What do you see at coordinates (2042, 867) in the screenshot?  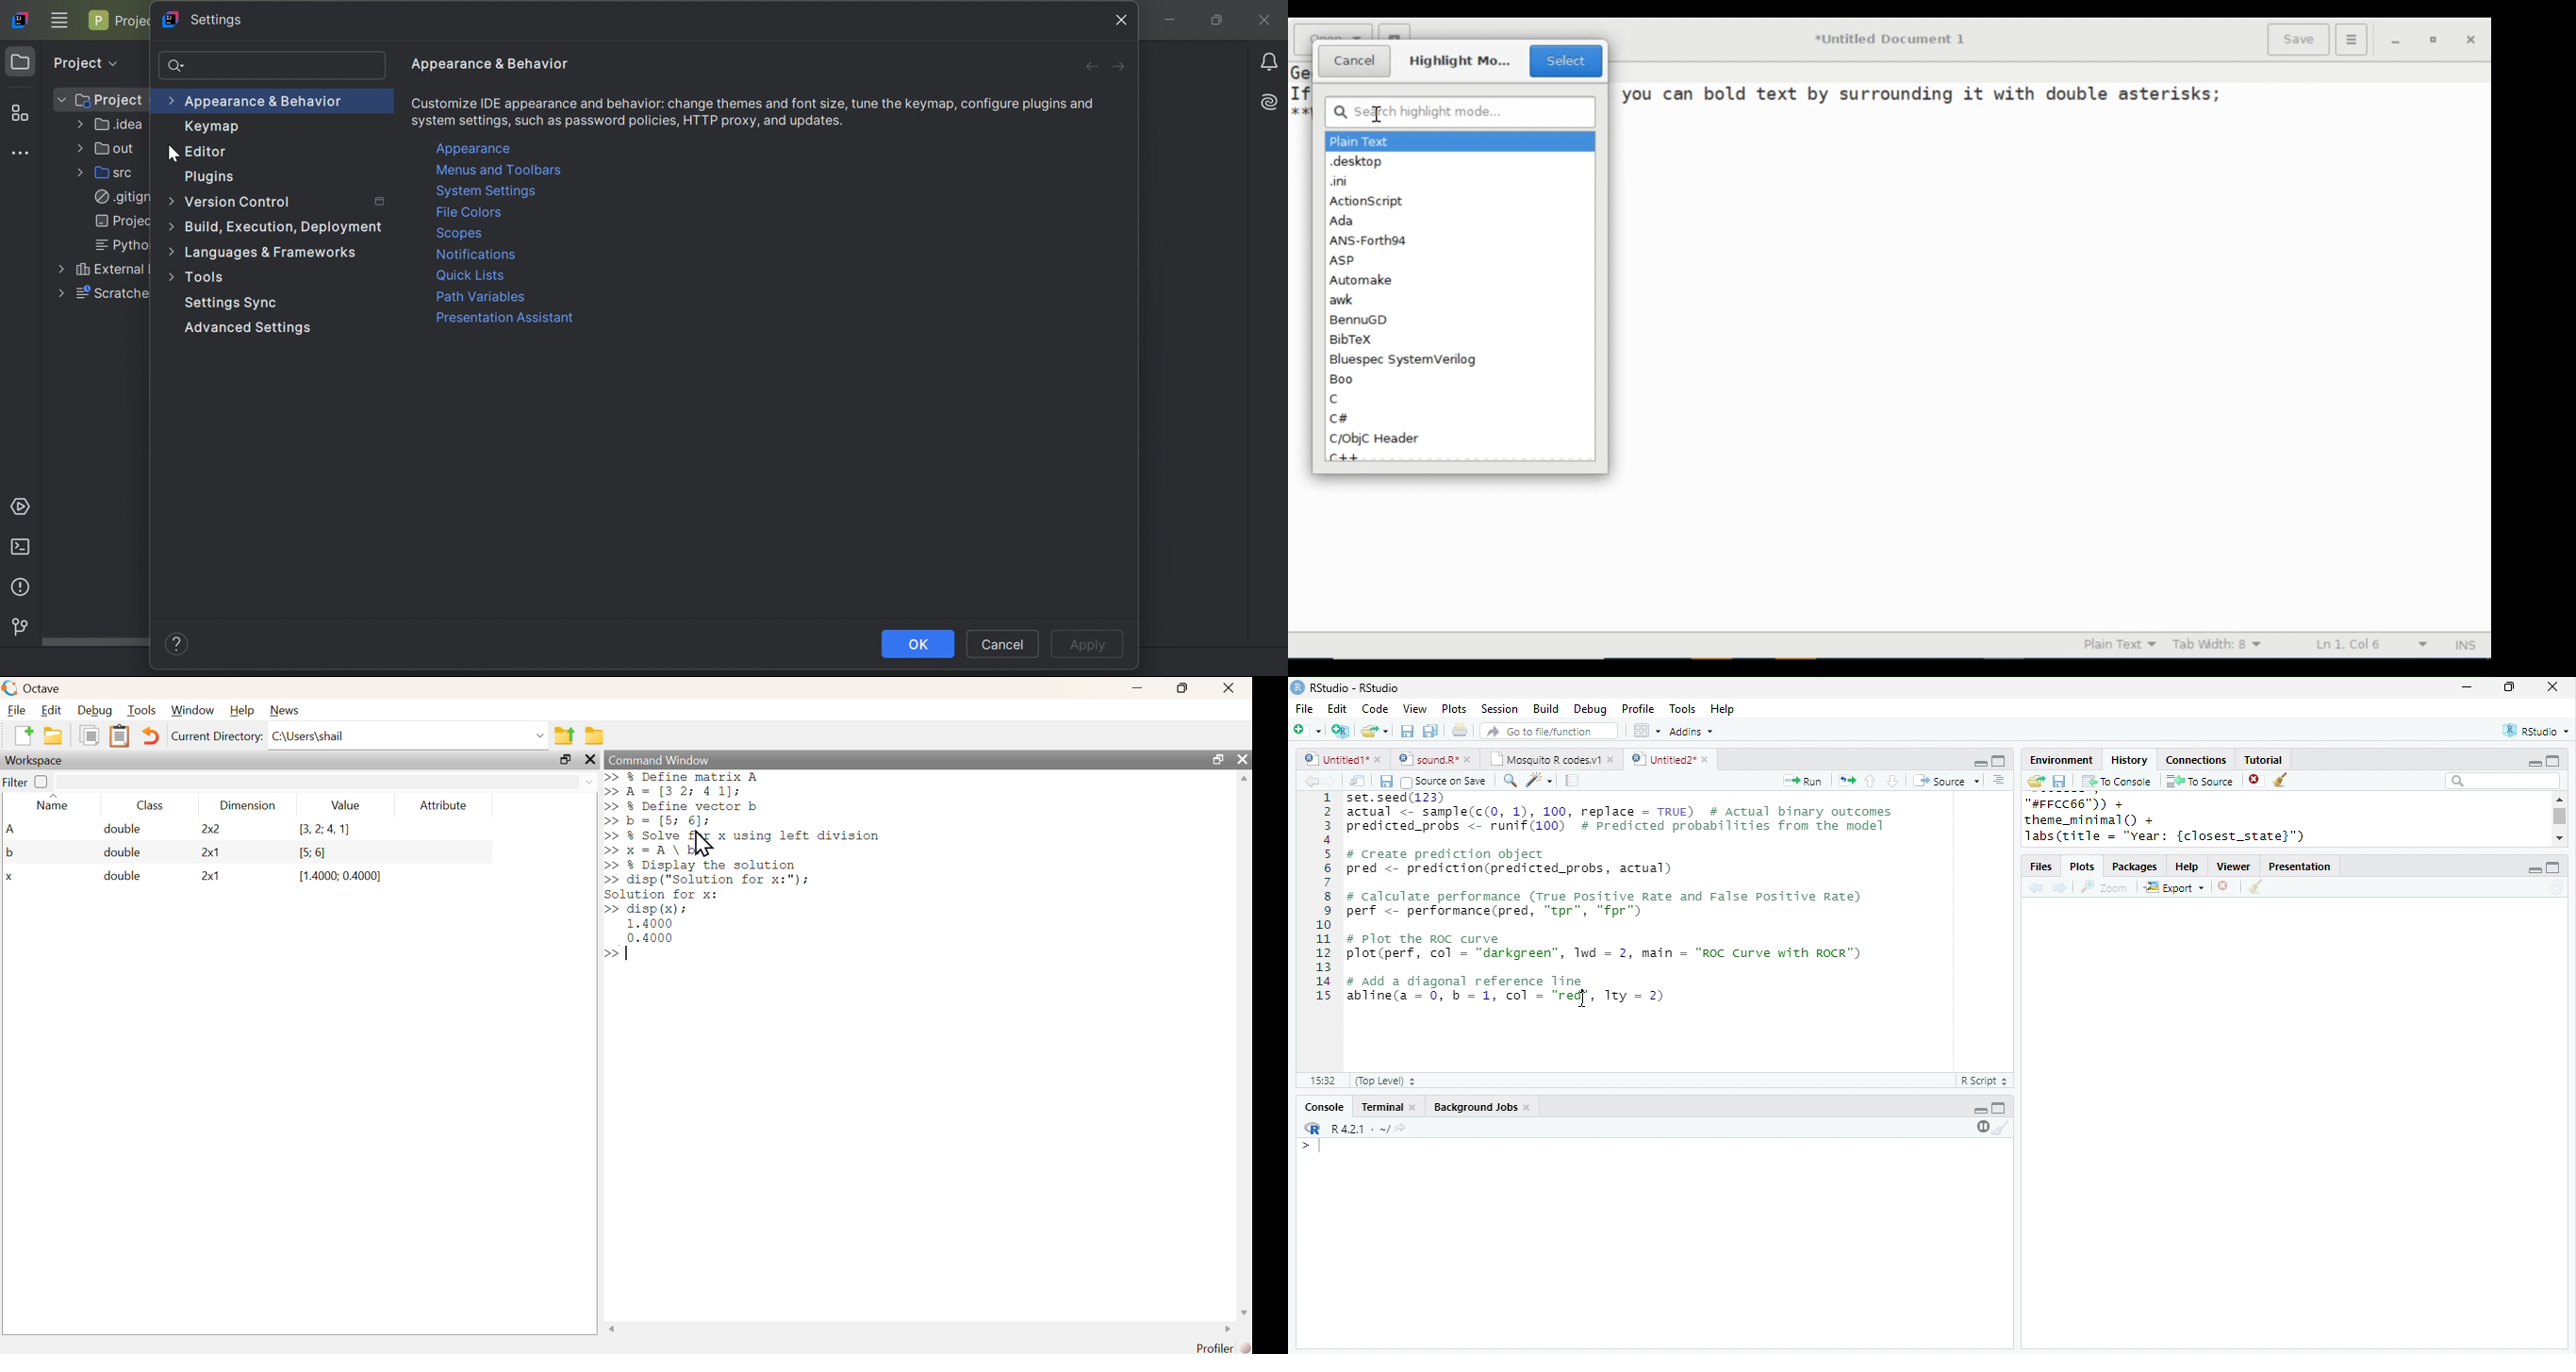 I see `files` at bounding box center [2042, 867].